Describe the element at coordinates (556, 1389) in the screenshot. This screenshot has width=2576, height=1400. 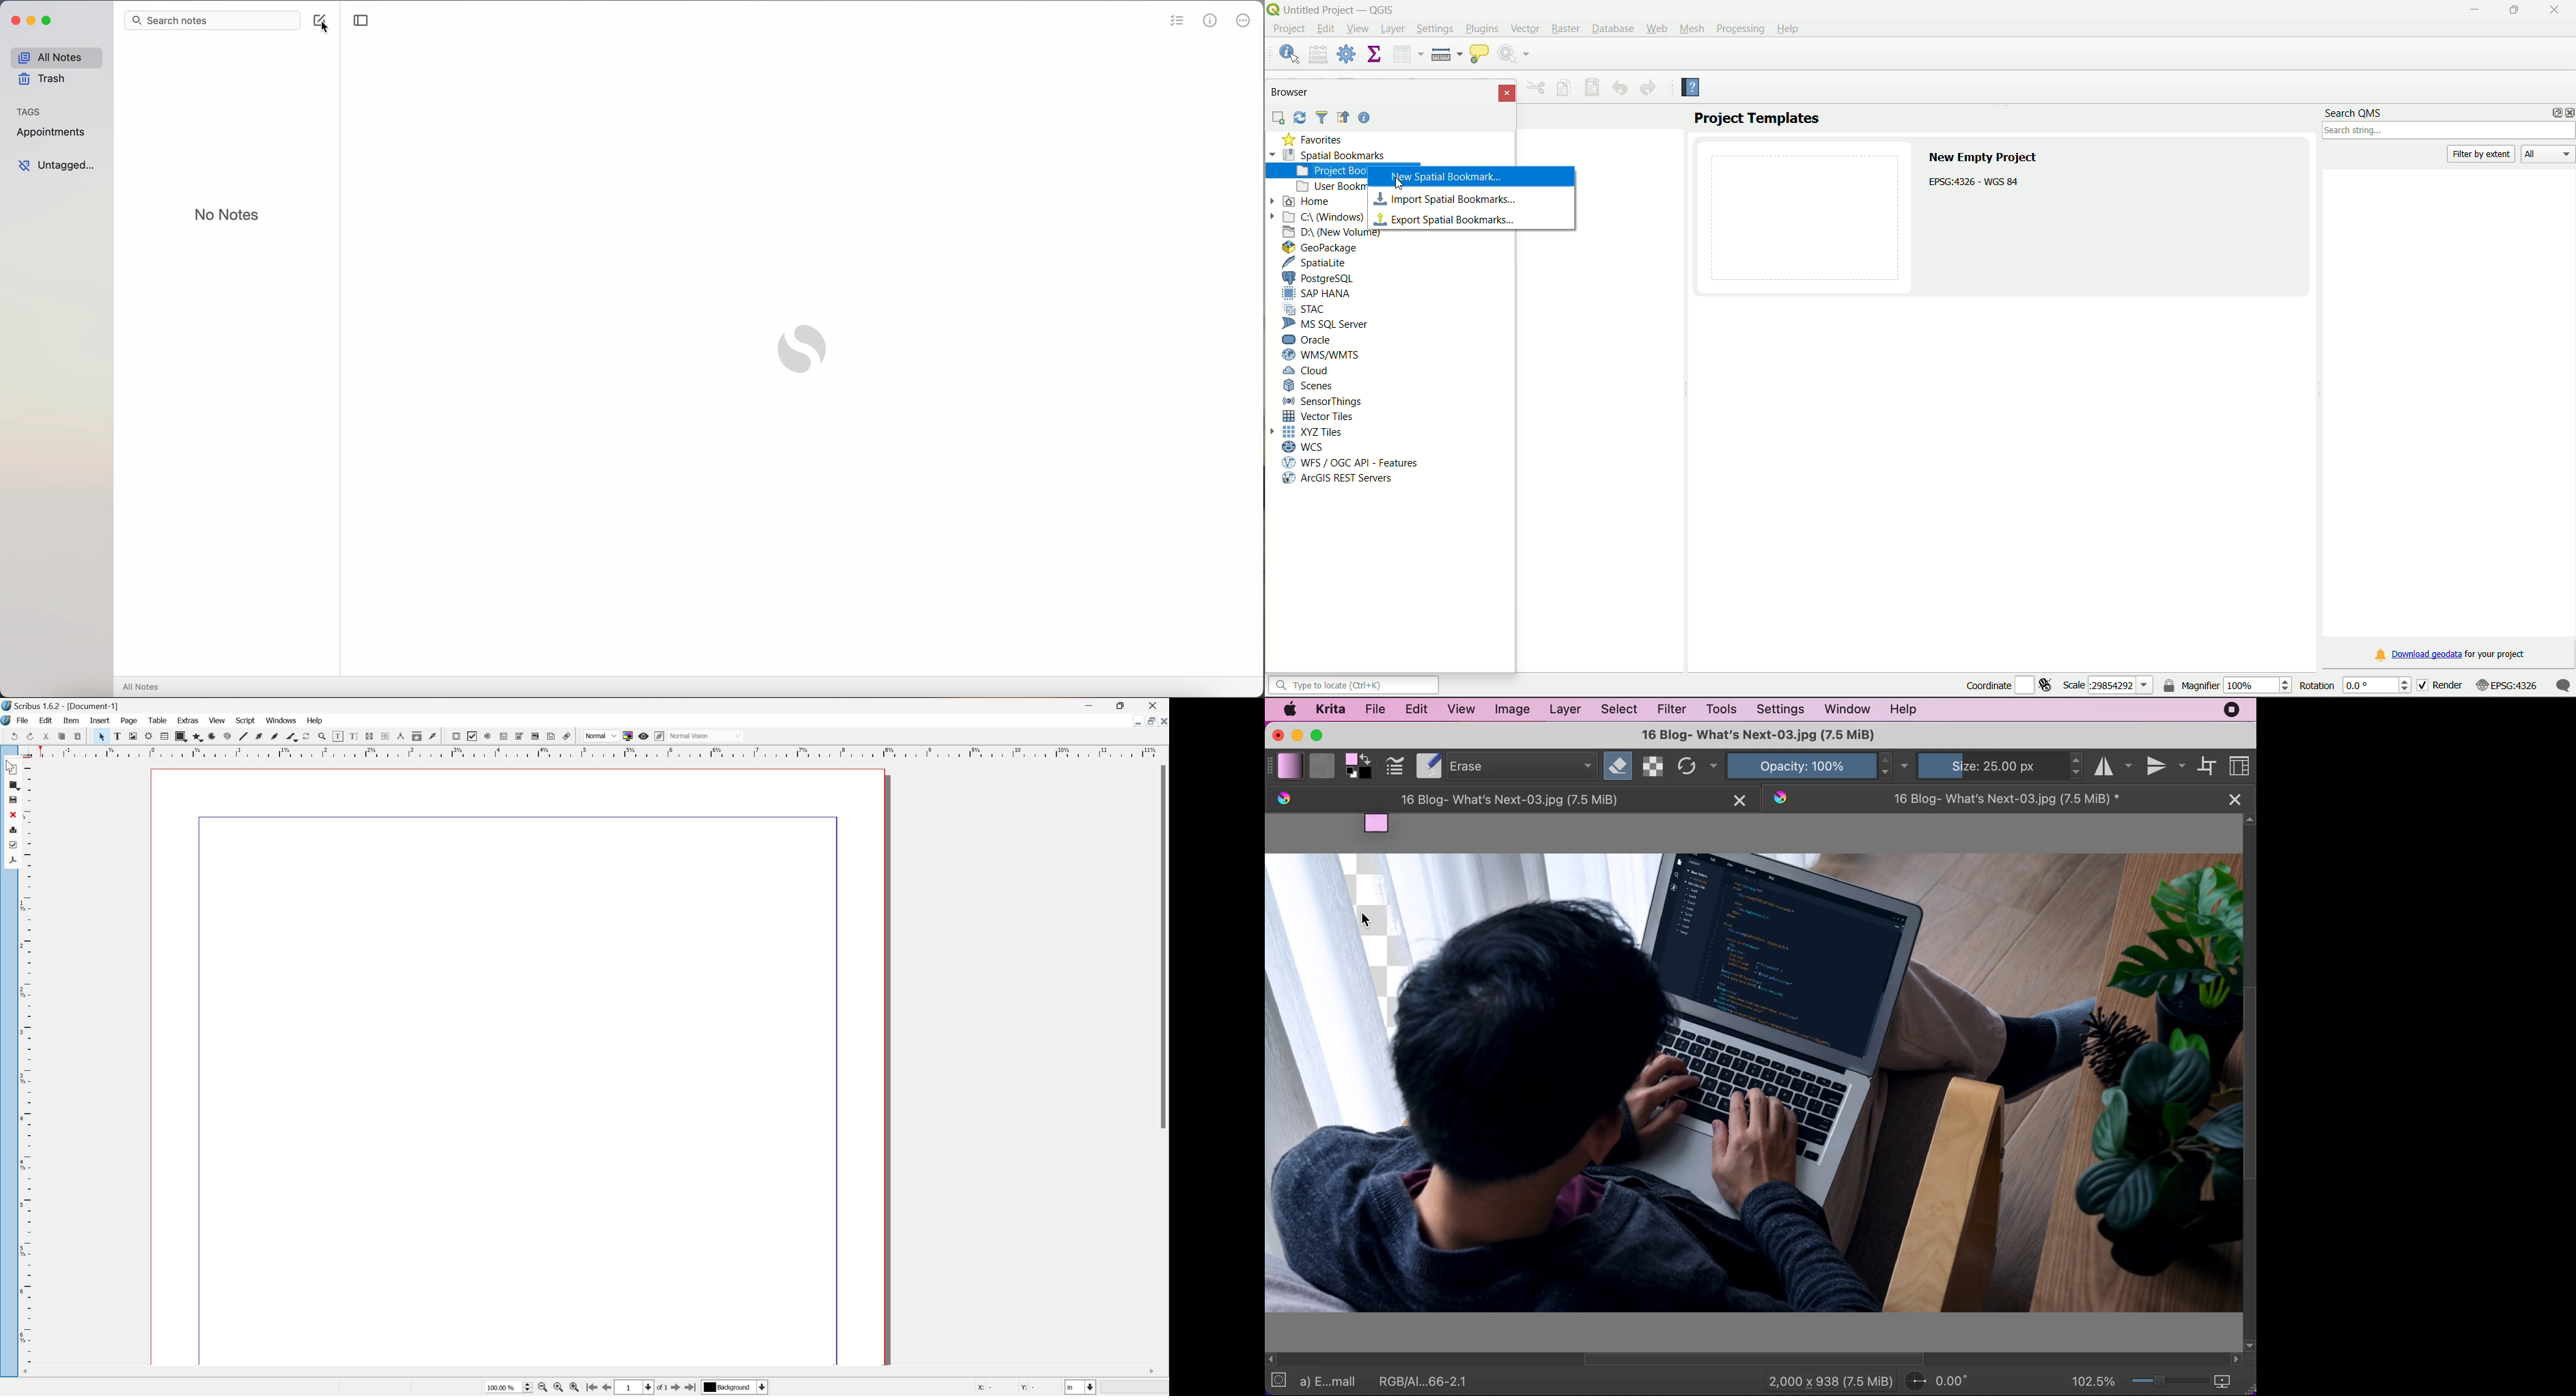
I see `zoom to 100%` at that location.